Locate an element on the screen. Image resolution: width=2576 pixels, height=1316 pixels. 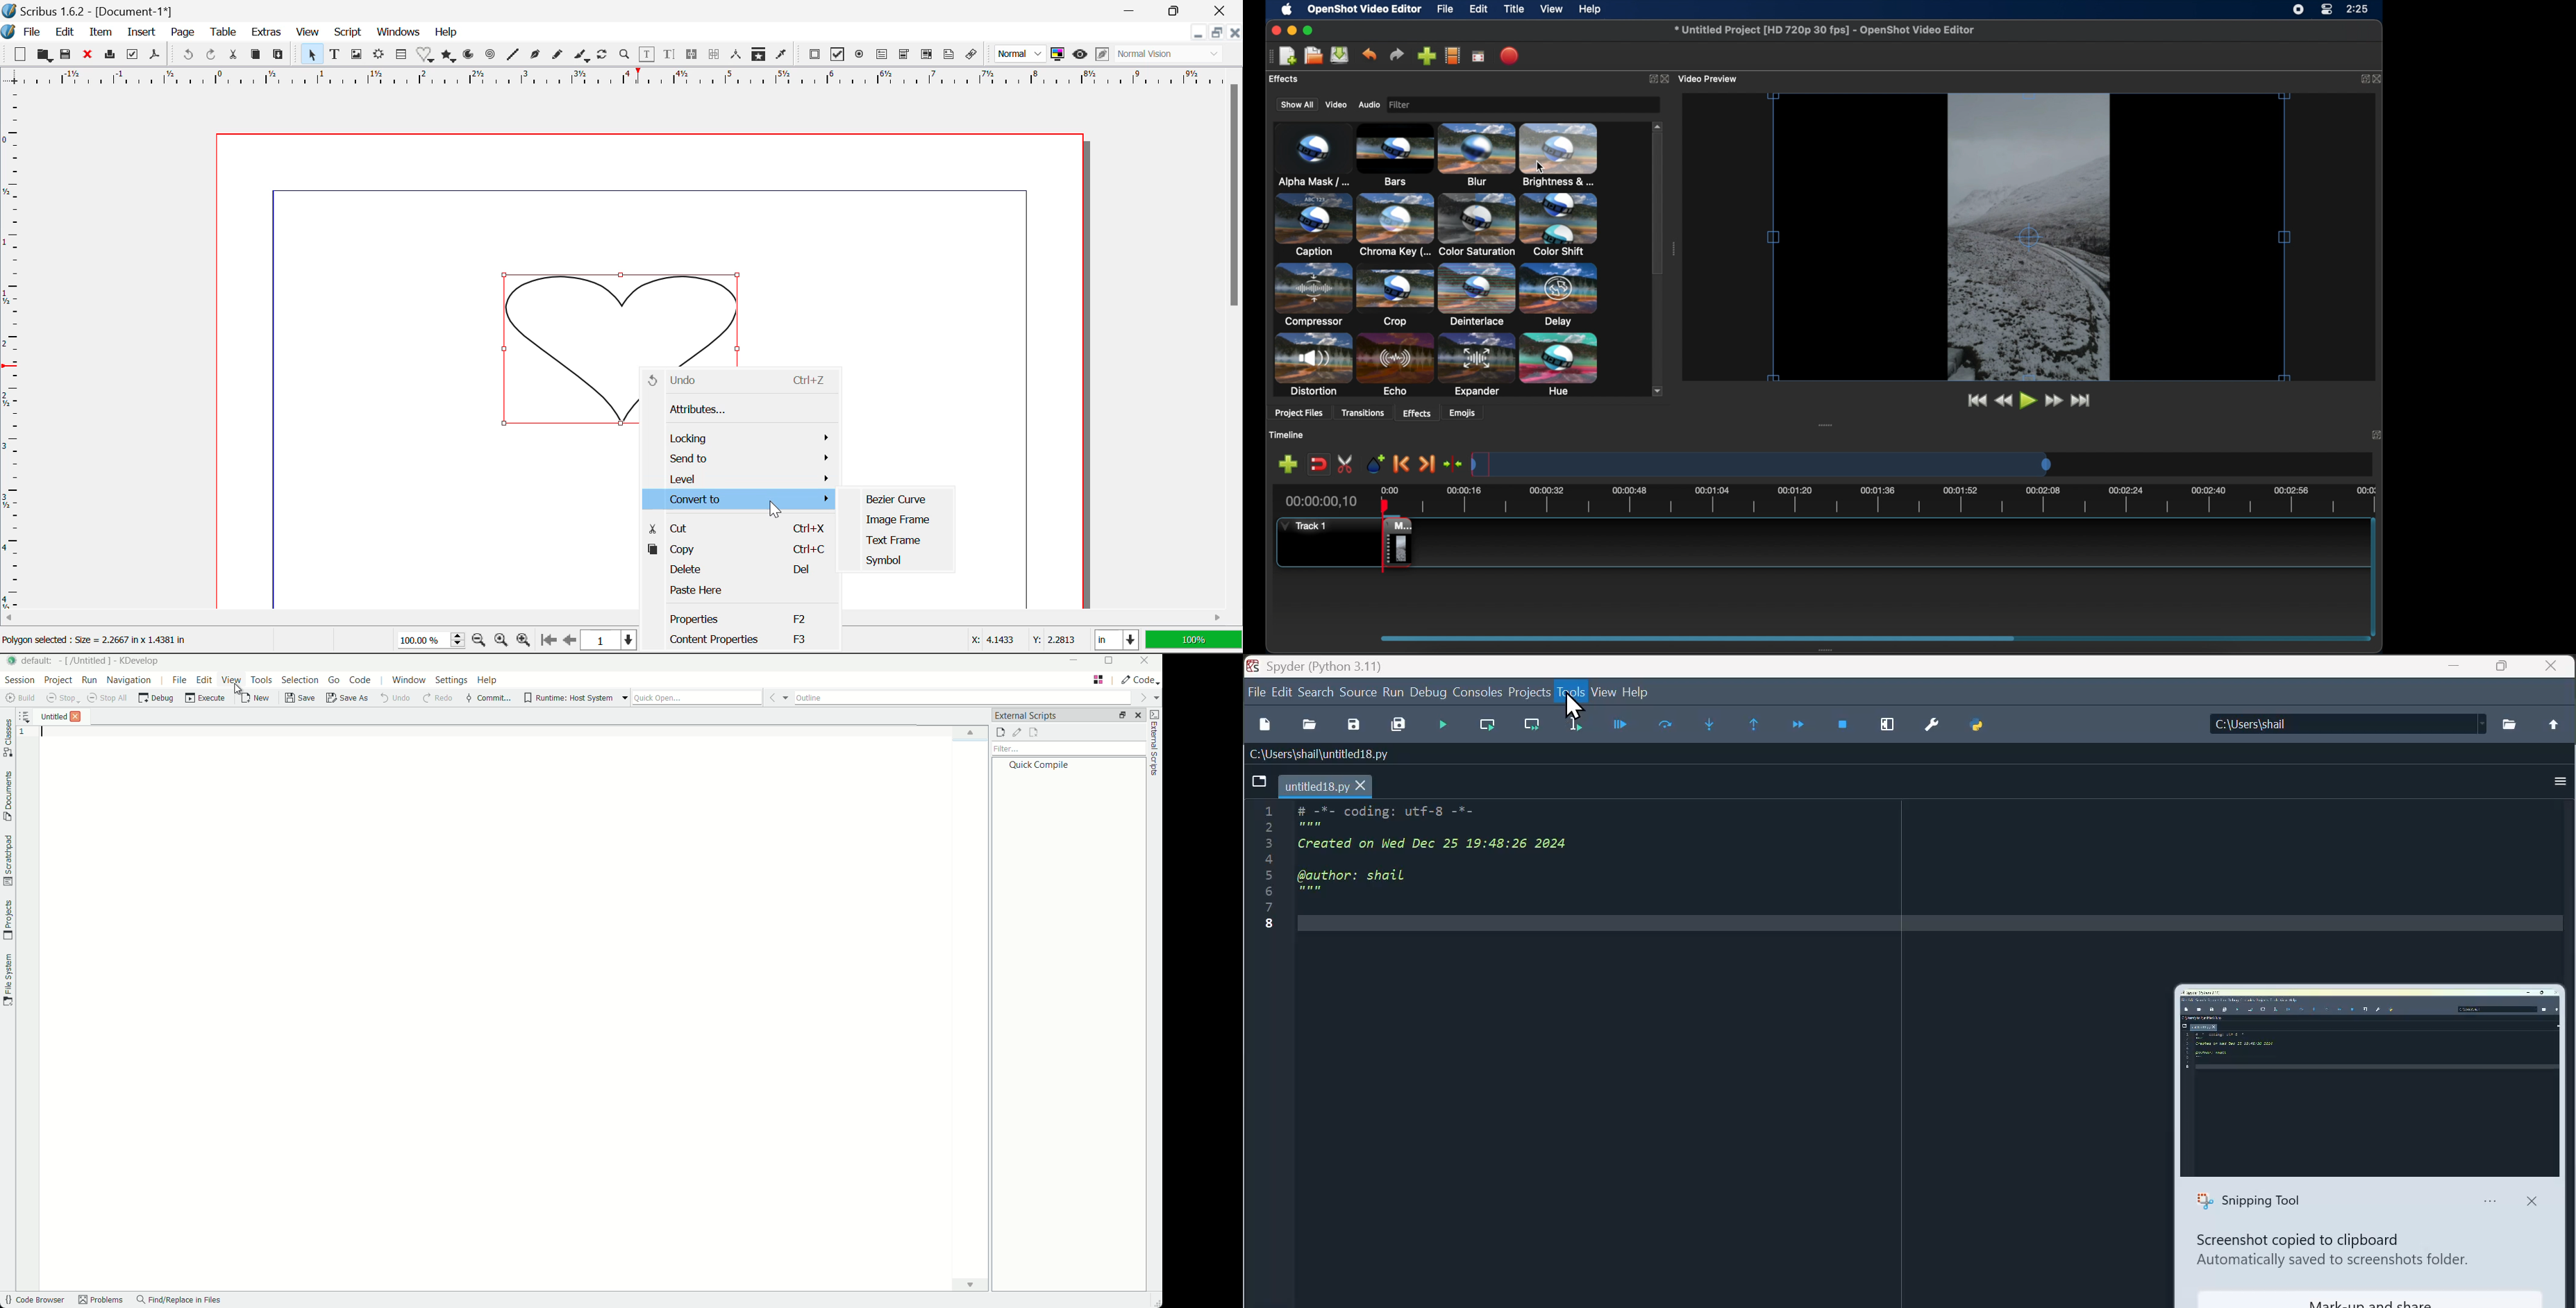
Locking is located at coordinates (743, 438).